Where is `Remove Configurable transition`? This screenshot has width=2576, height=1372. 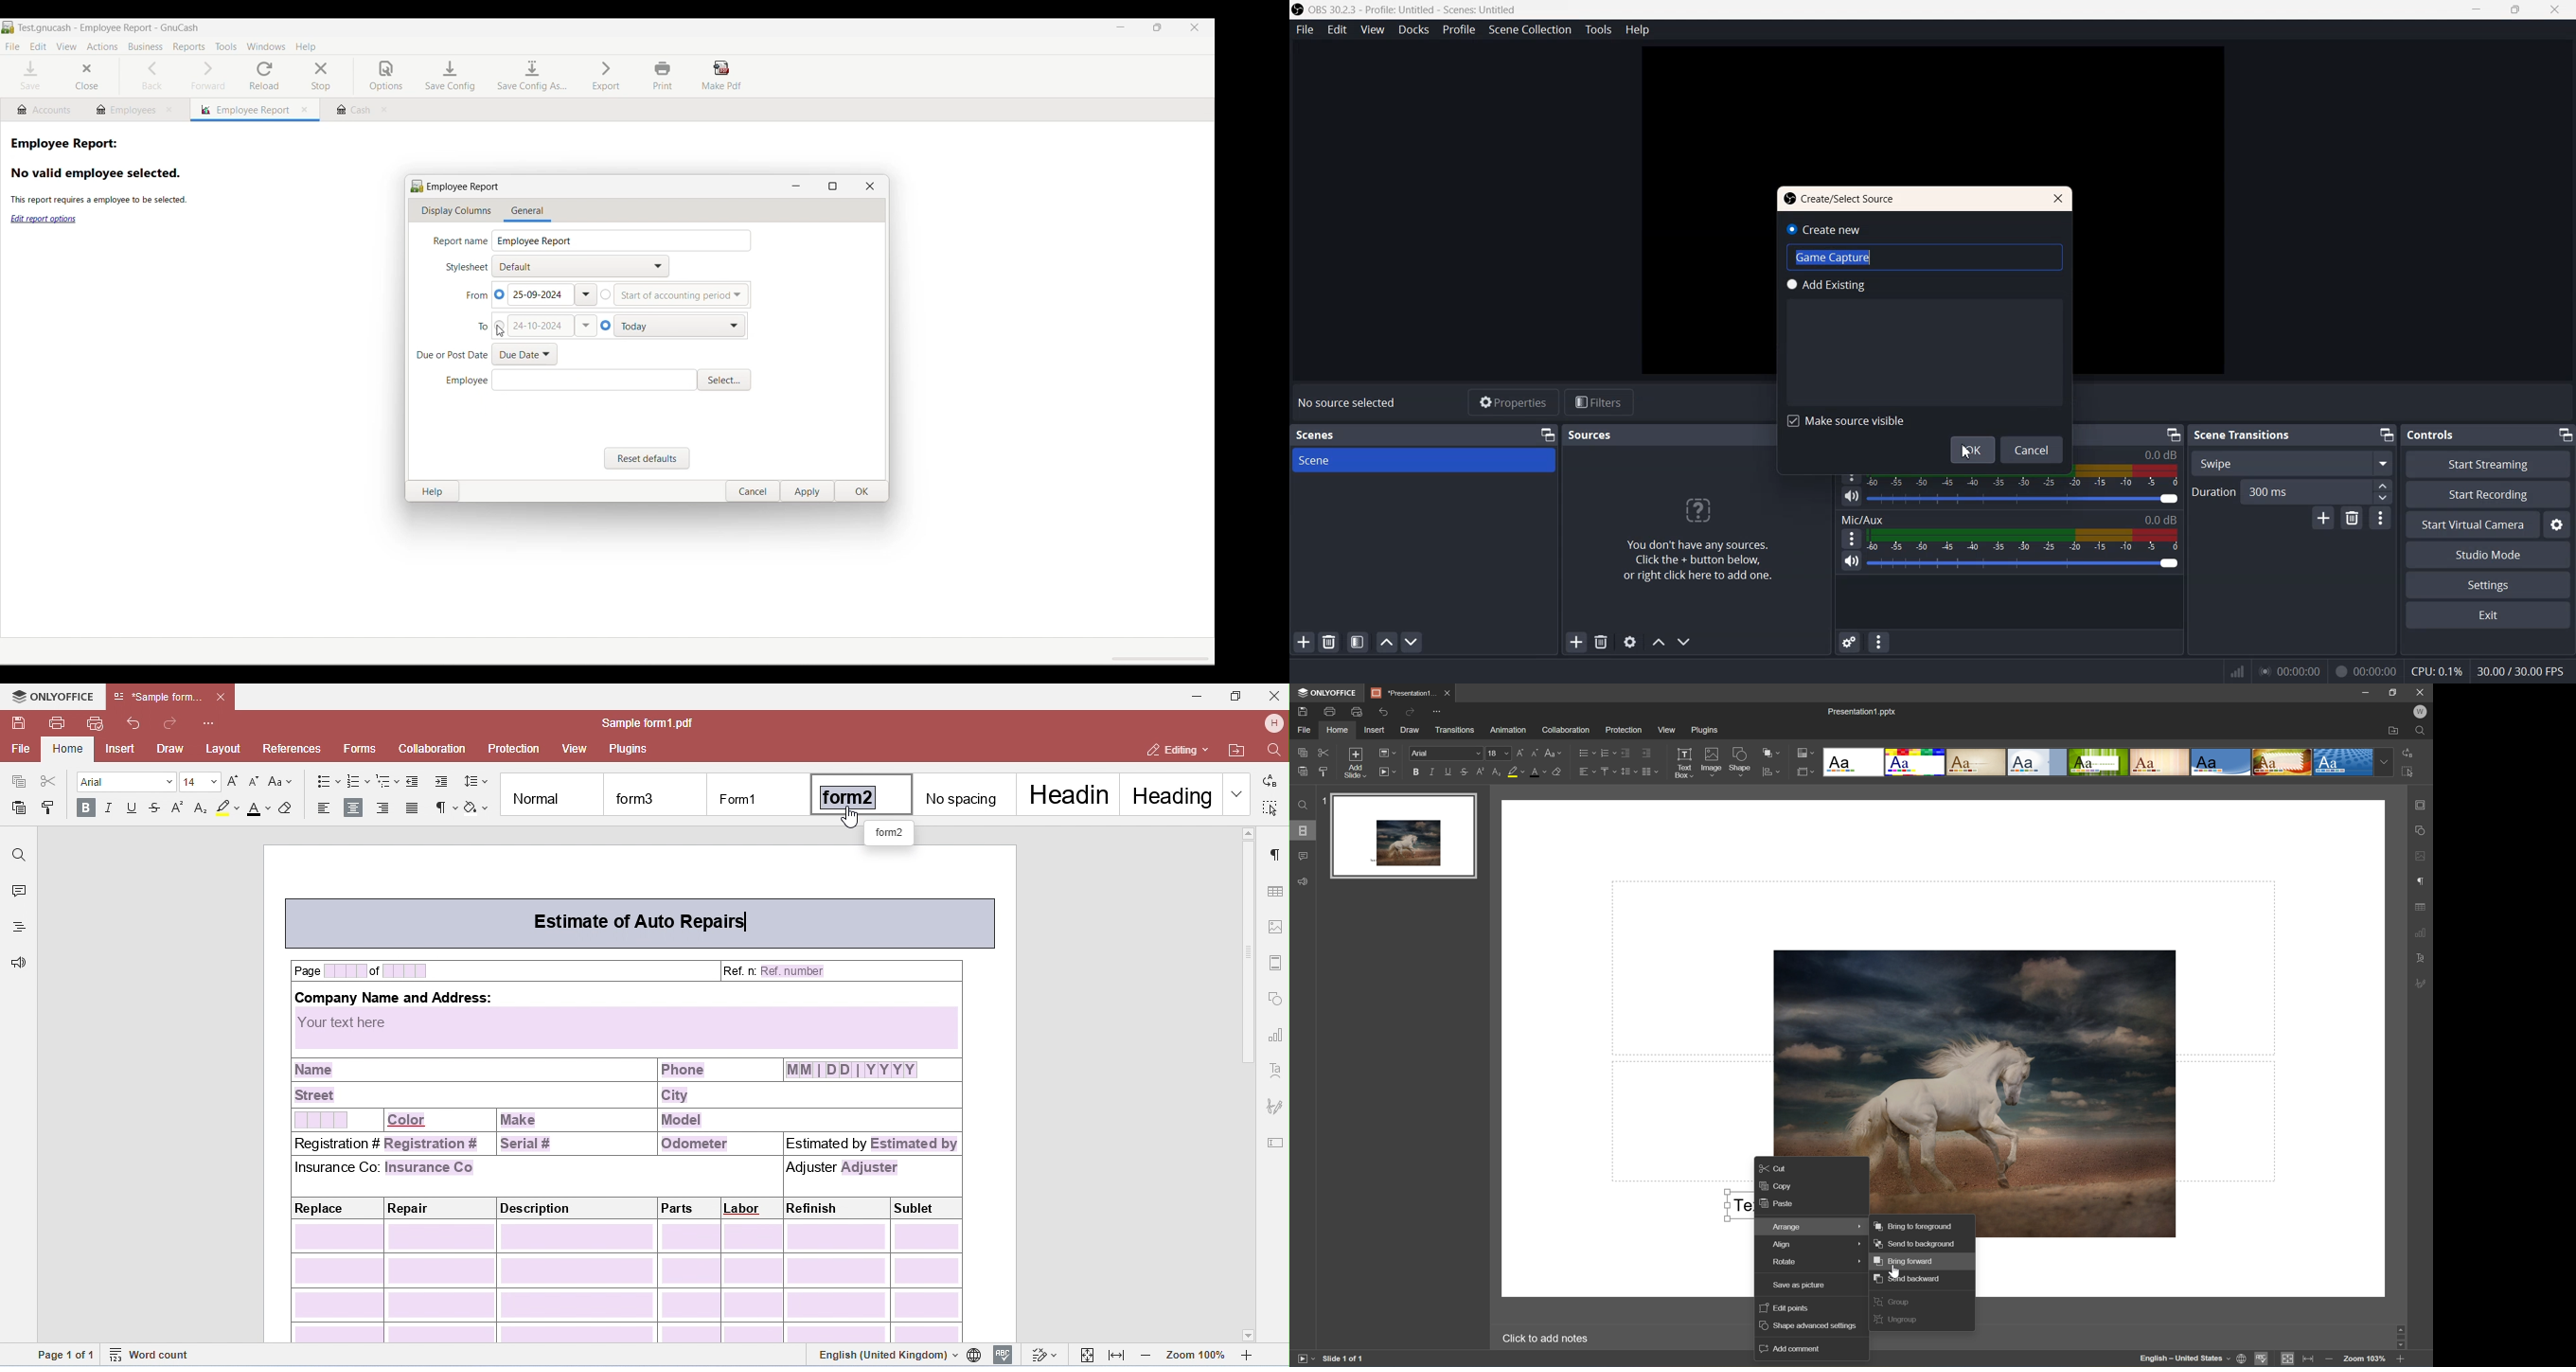
Remove Configurable transition is located at coordinates (2351, 519).